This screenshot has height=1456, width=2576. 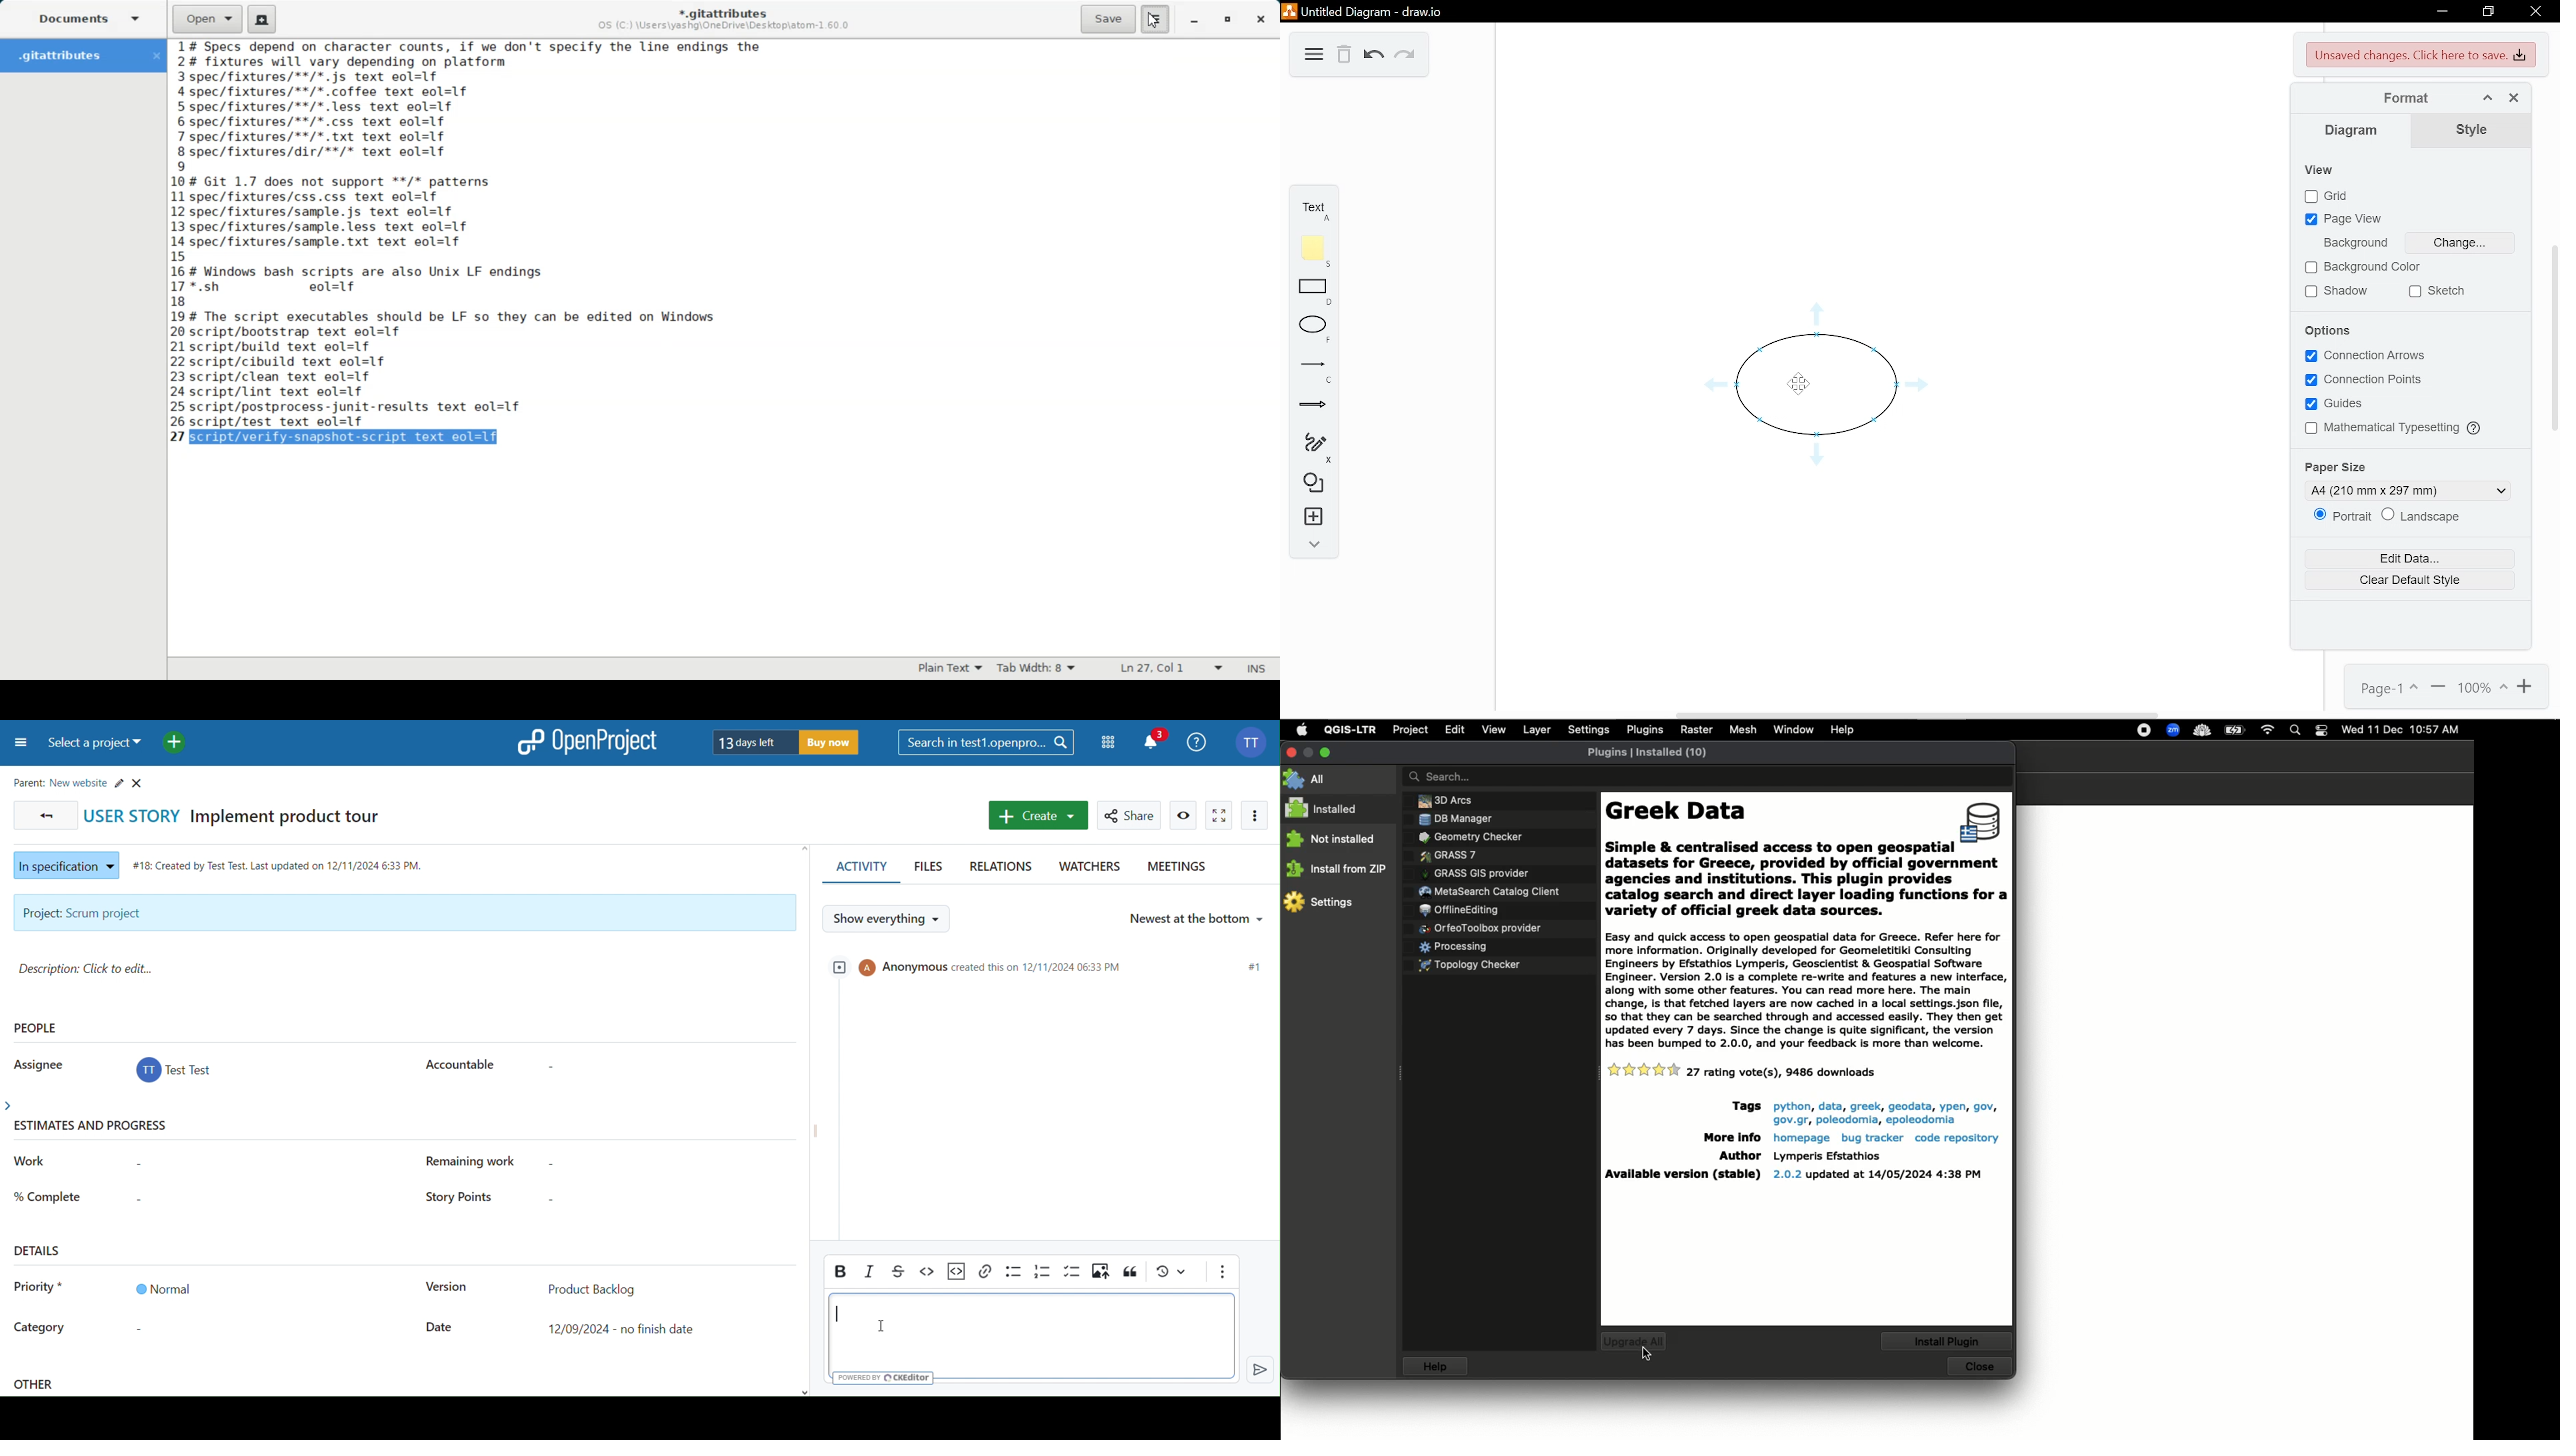 What do you see at coordinates (900, 1271) in the screenshot?
I see `Strikethrough` at bounding box center [900, 1271].